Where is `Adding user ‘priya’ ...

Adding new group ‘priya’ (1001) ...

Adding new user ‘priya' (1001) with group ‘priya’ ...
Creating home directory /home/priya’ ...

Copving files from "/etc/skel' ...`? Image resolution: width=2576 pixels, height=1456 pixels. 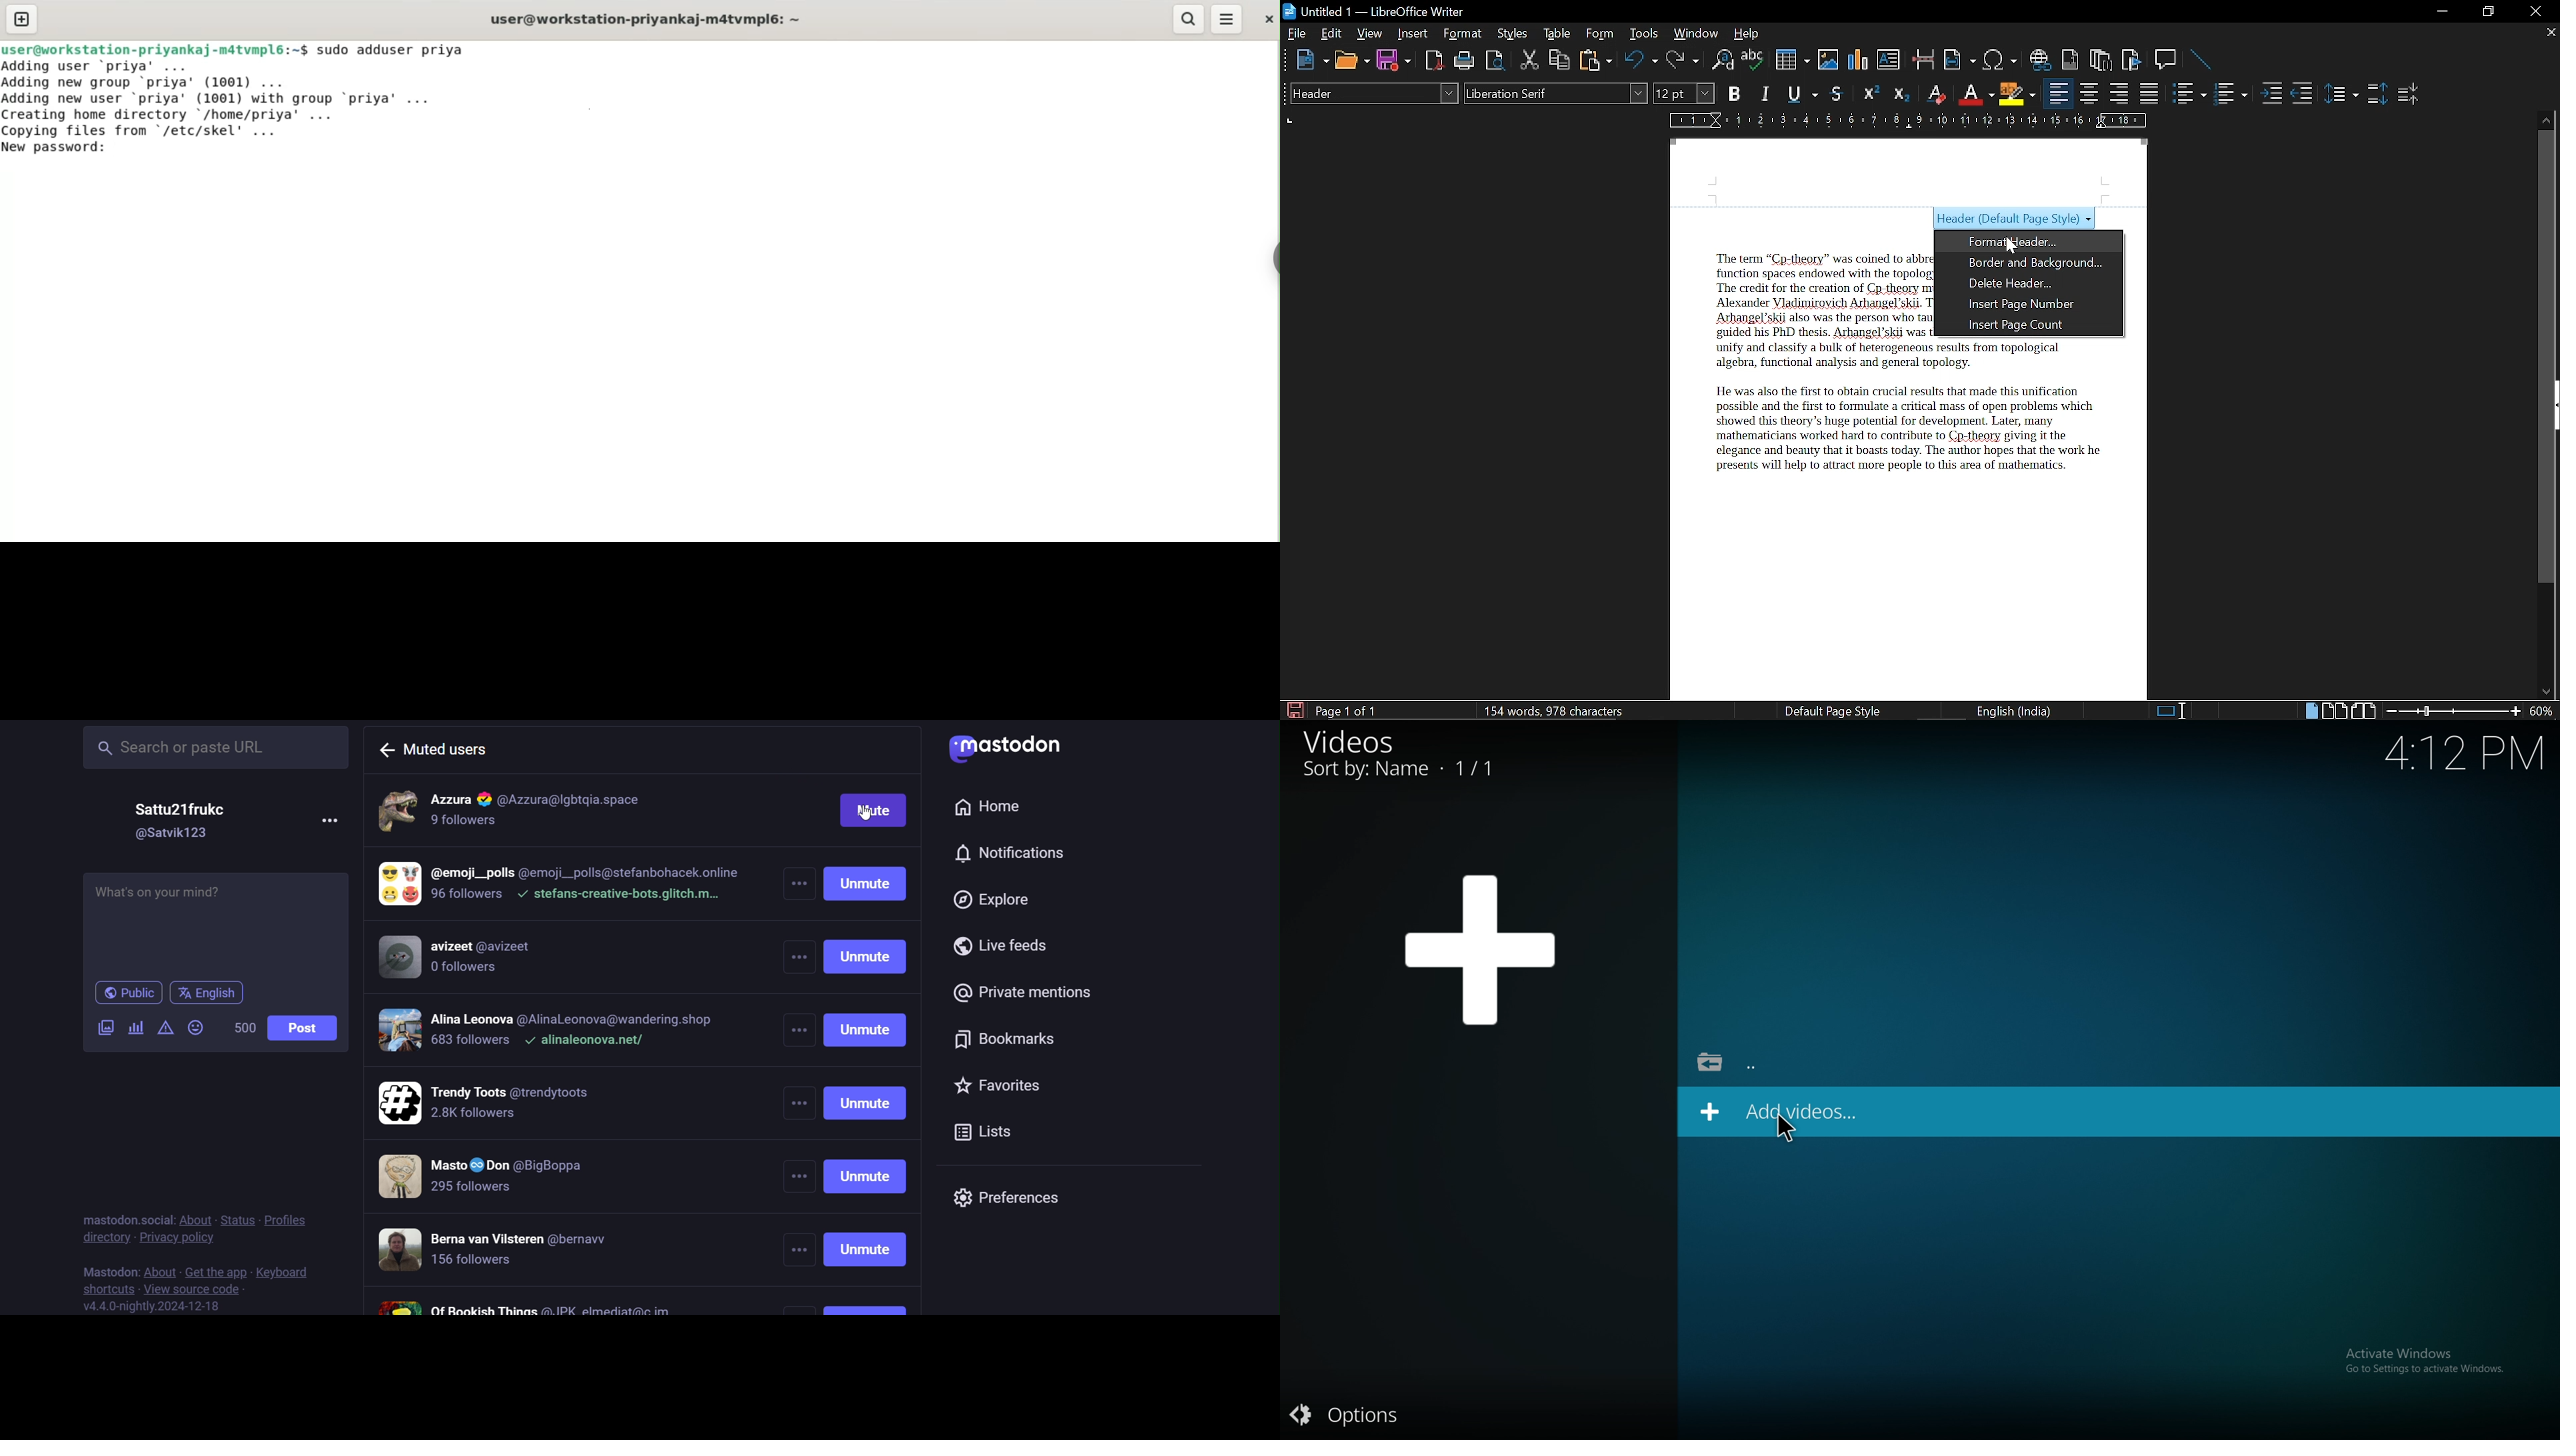 Adding user ‘priya’ ...

Adding new group ‘priya’ (1001) ...

Adding new user ‘priya' (1001) with group ‘priya’ ...
Creating home directory /home/priya’ ...

Copving files from "/etc/skel' ... is located at coordinates (260, 97).